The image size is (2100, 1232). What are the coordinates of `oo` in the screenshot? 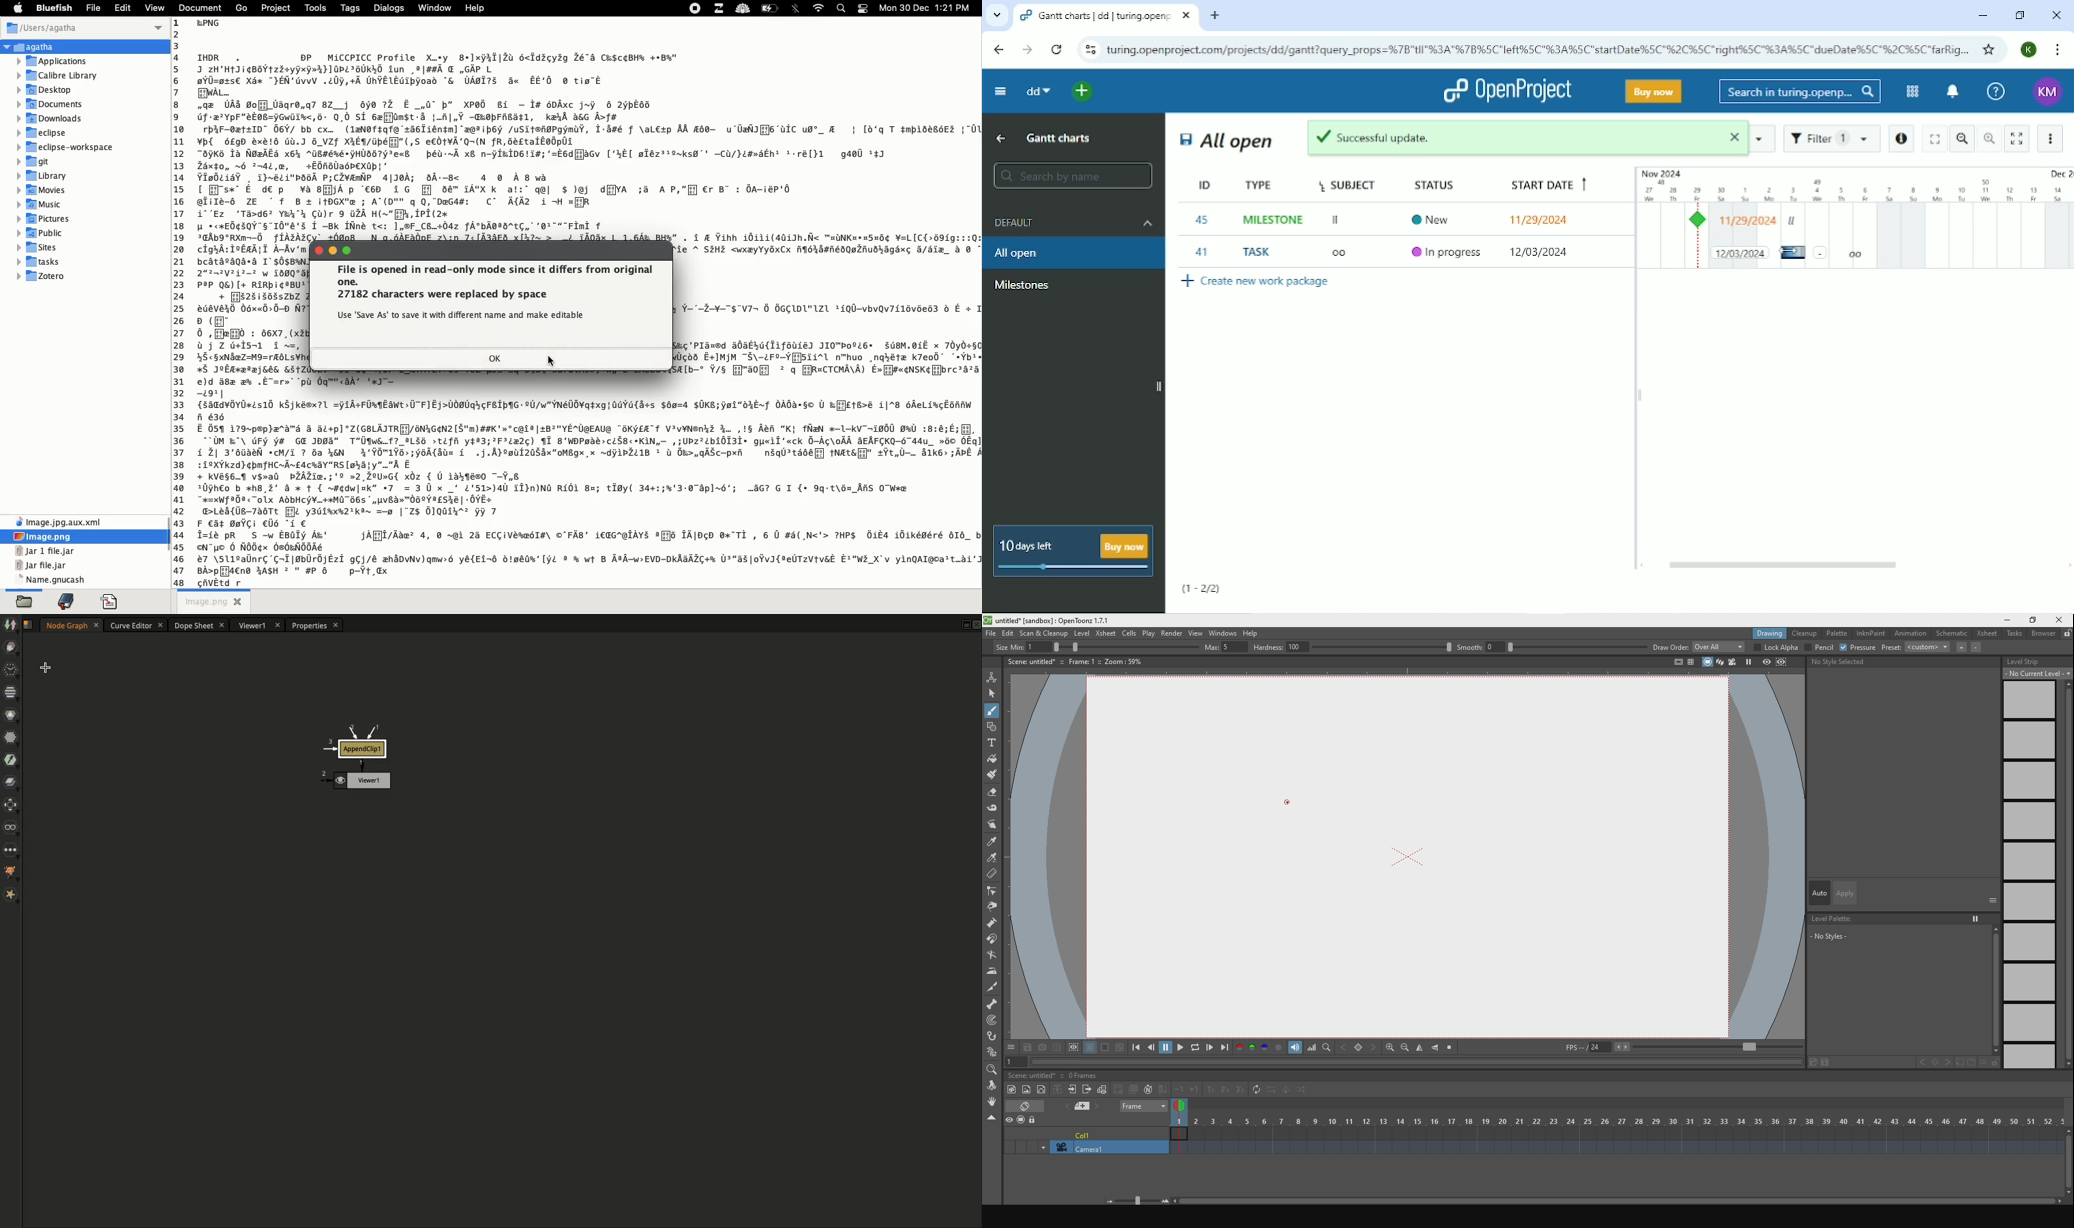 It's located at (1855, 254).